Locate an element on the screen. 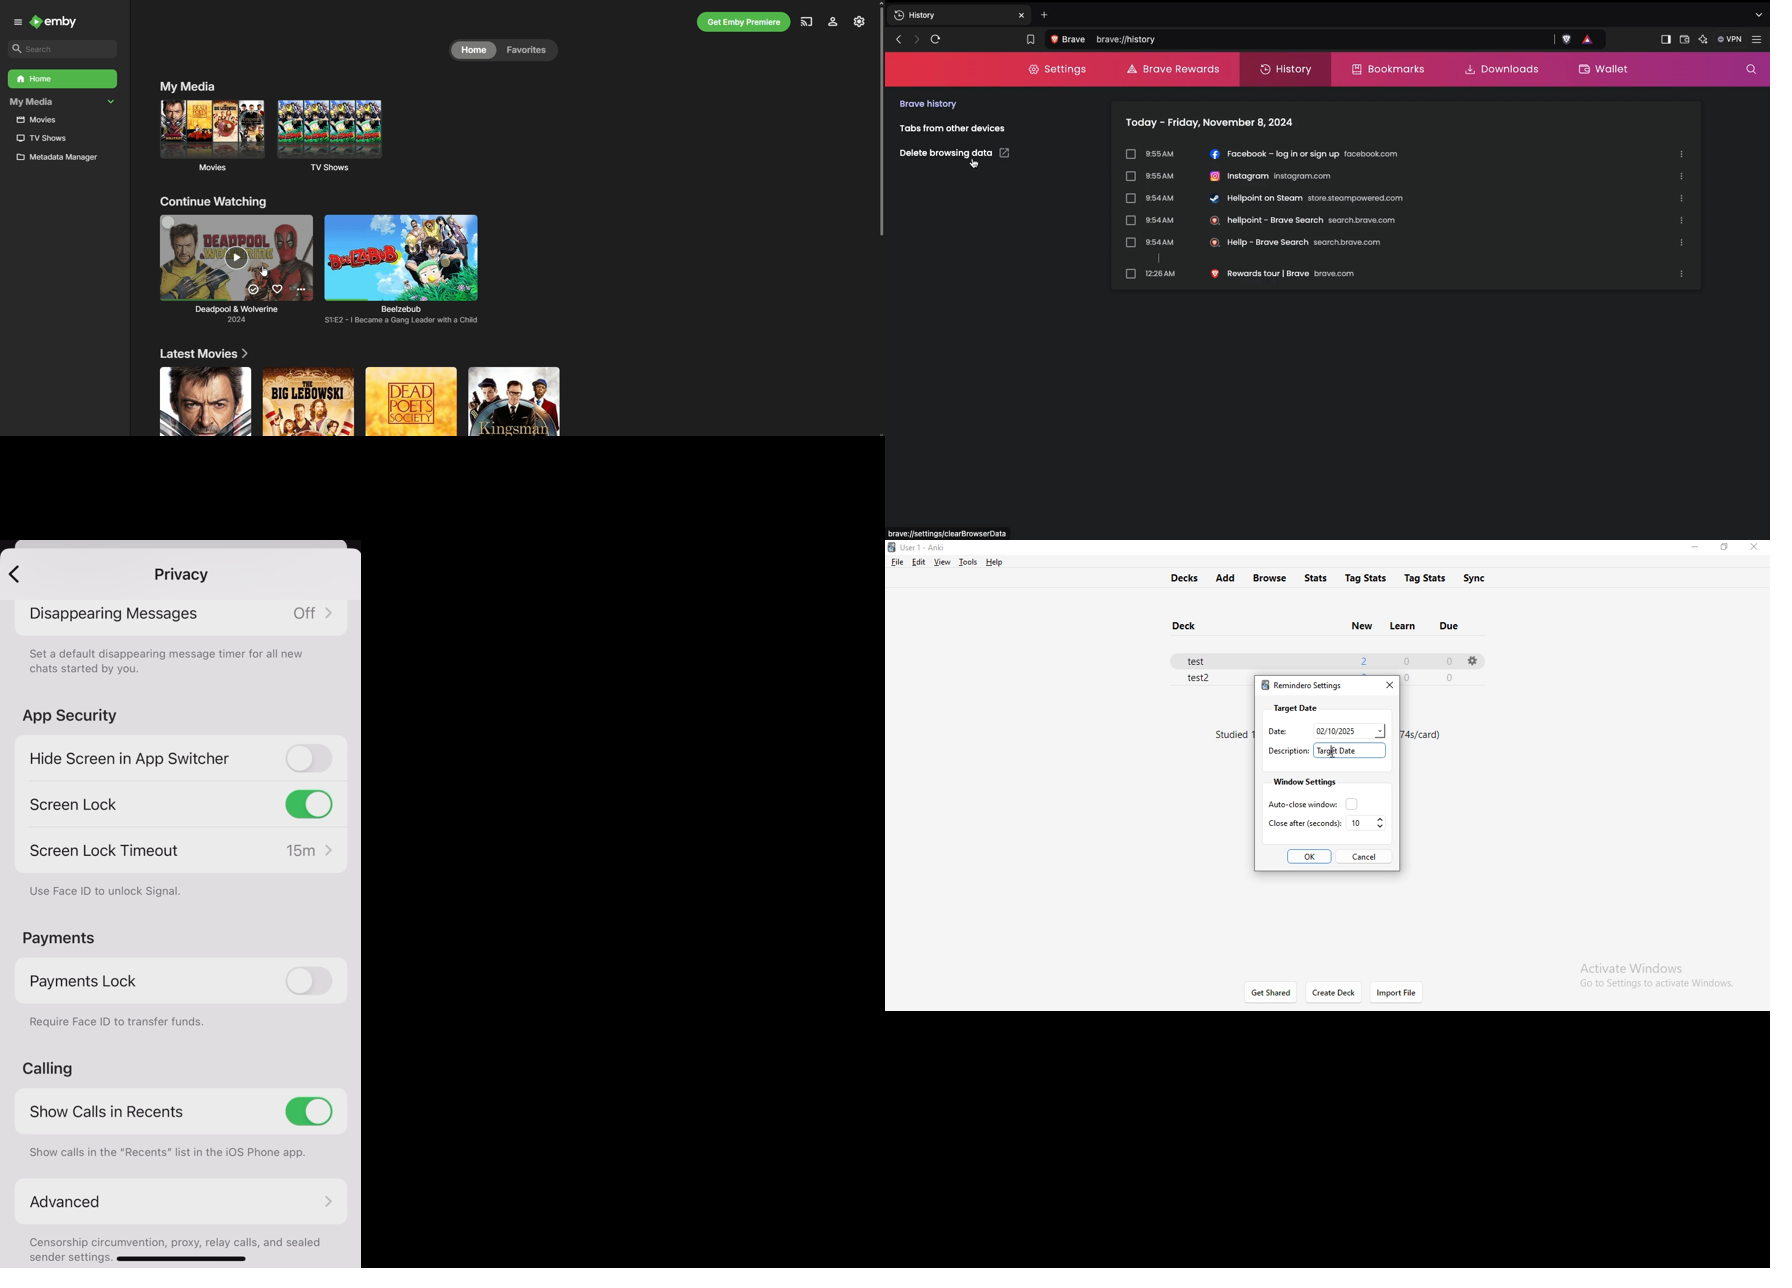 The height and width of the screenshot is (1288, 1792). sync is located at coordinates (1483, 578).